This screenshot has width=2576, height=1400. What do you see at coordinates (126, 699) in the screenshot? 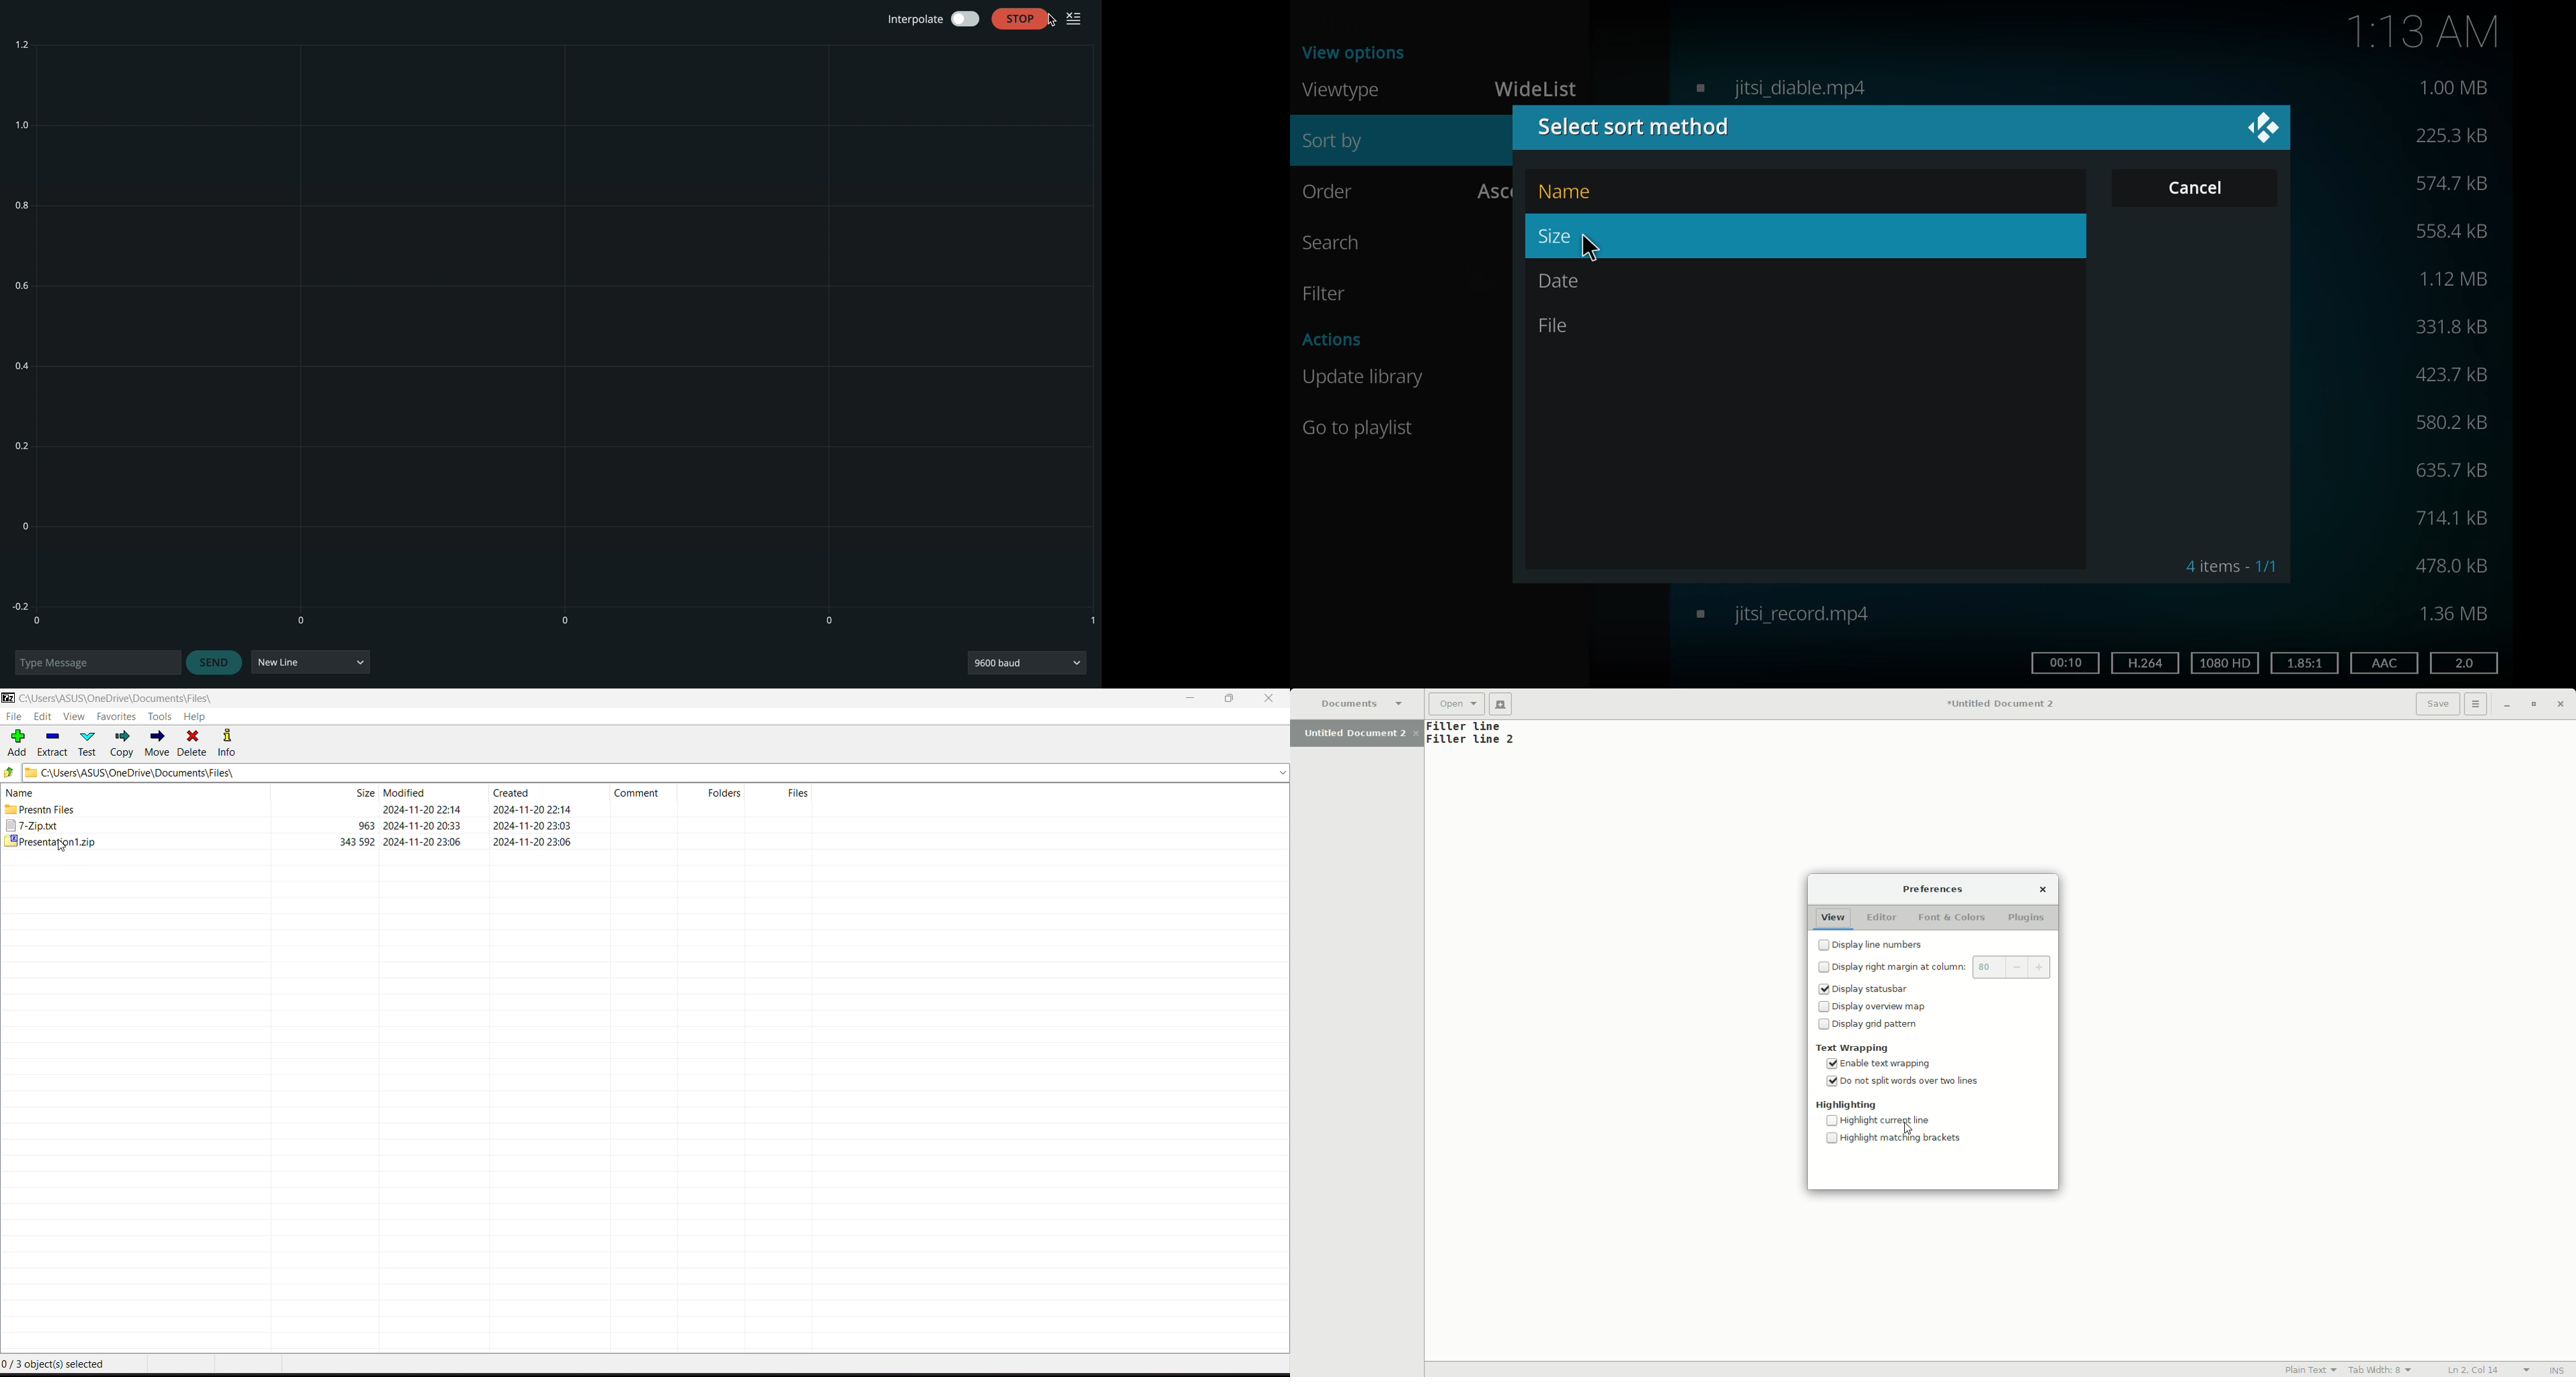
I see `Current Folder Path` at bounding box center [126, 699].